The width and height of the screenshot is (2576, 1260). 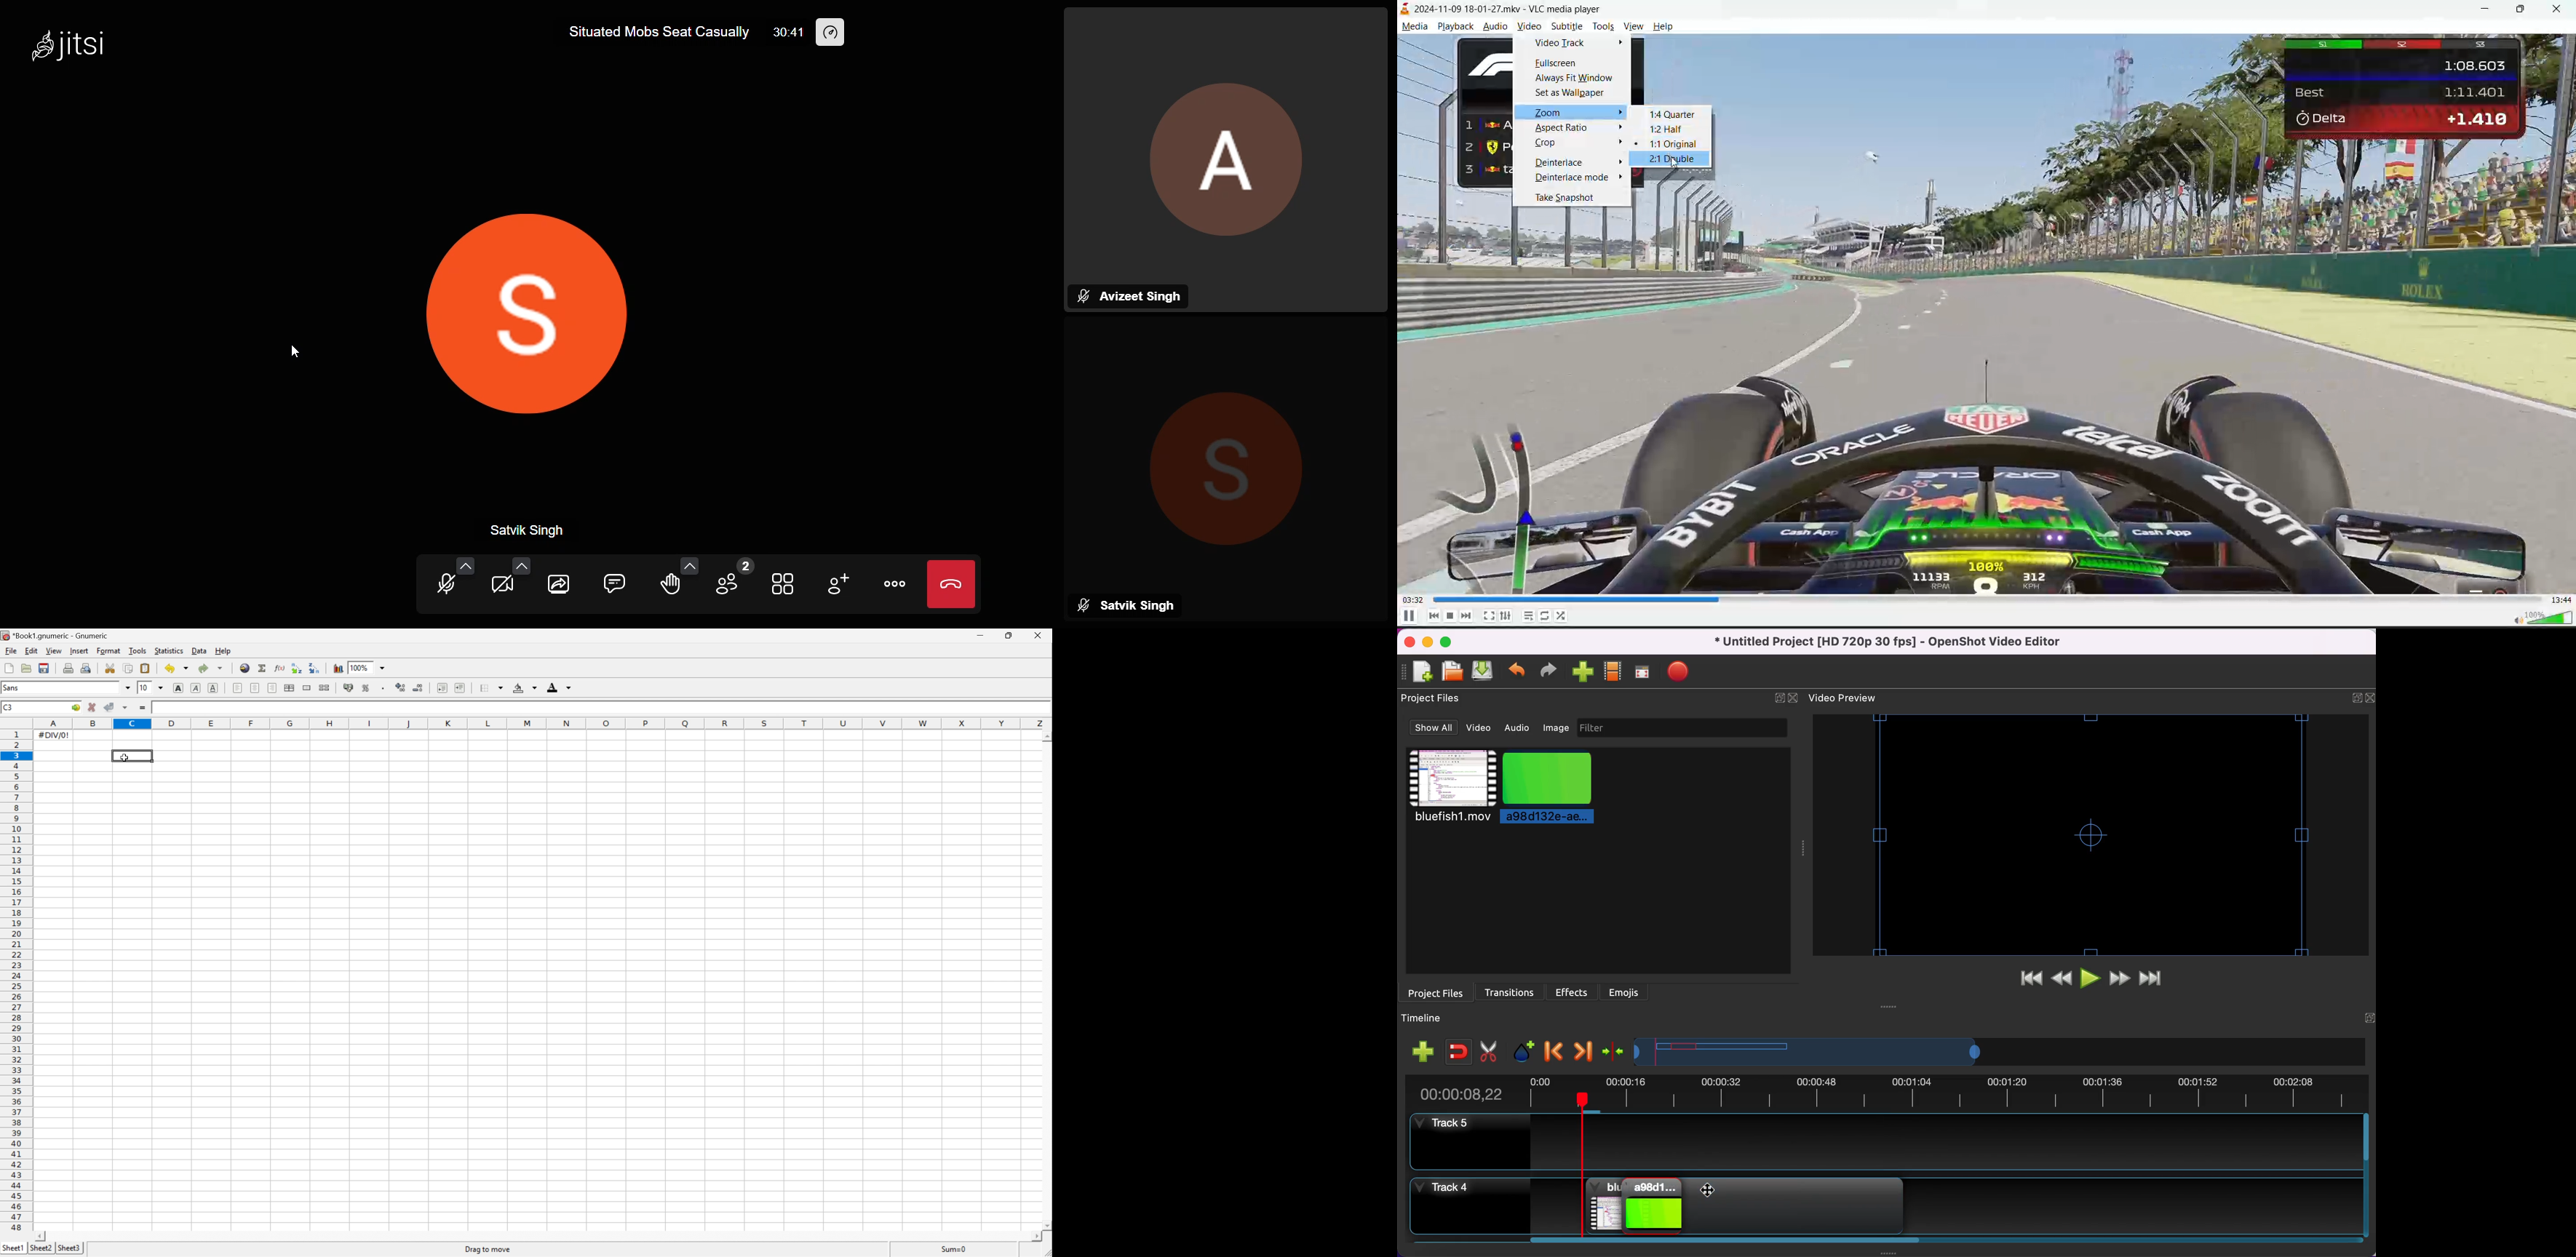 I want to click on current play time, so click(x=1414, y=601).